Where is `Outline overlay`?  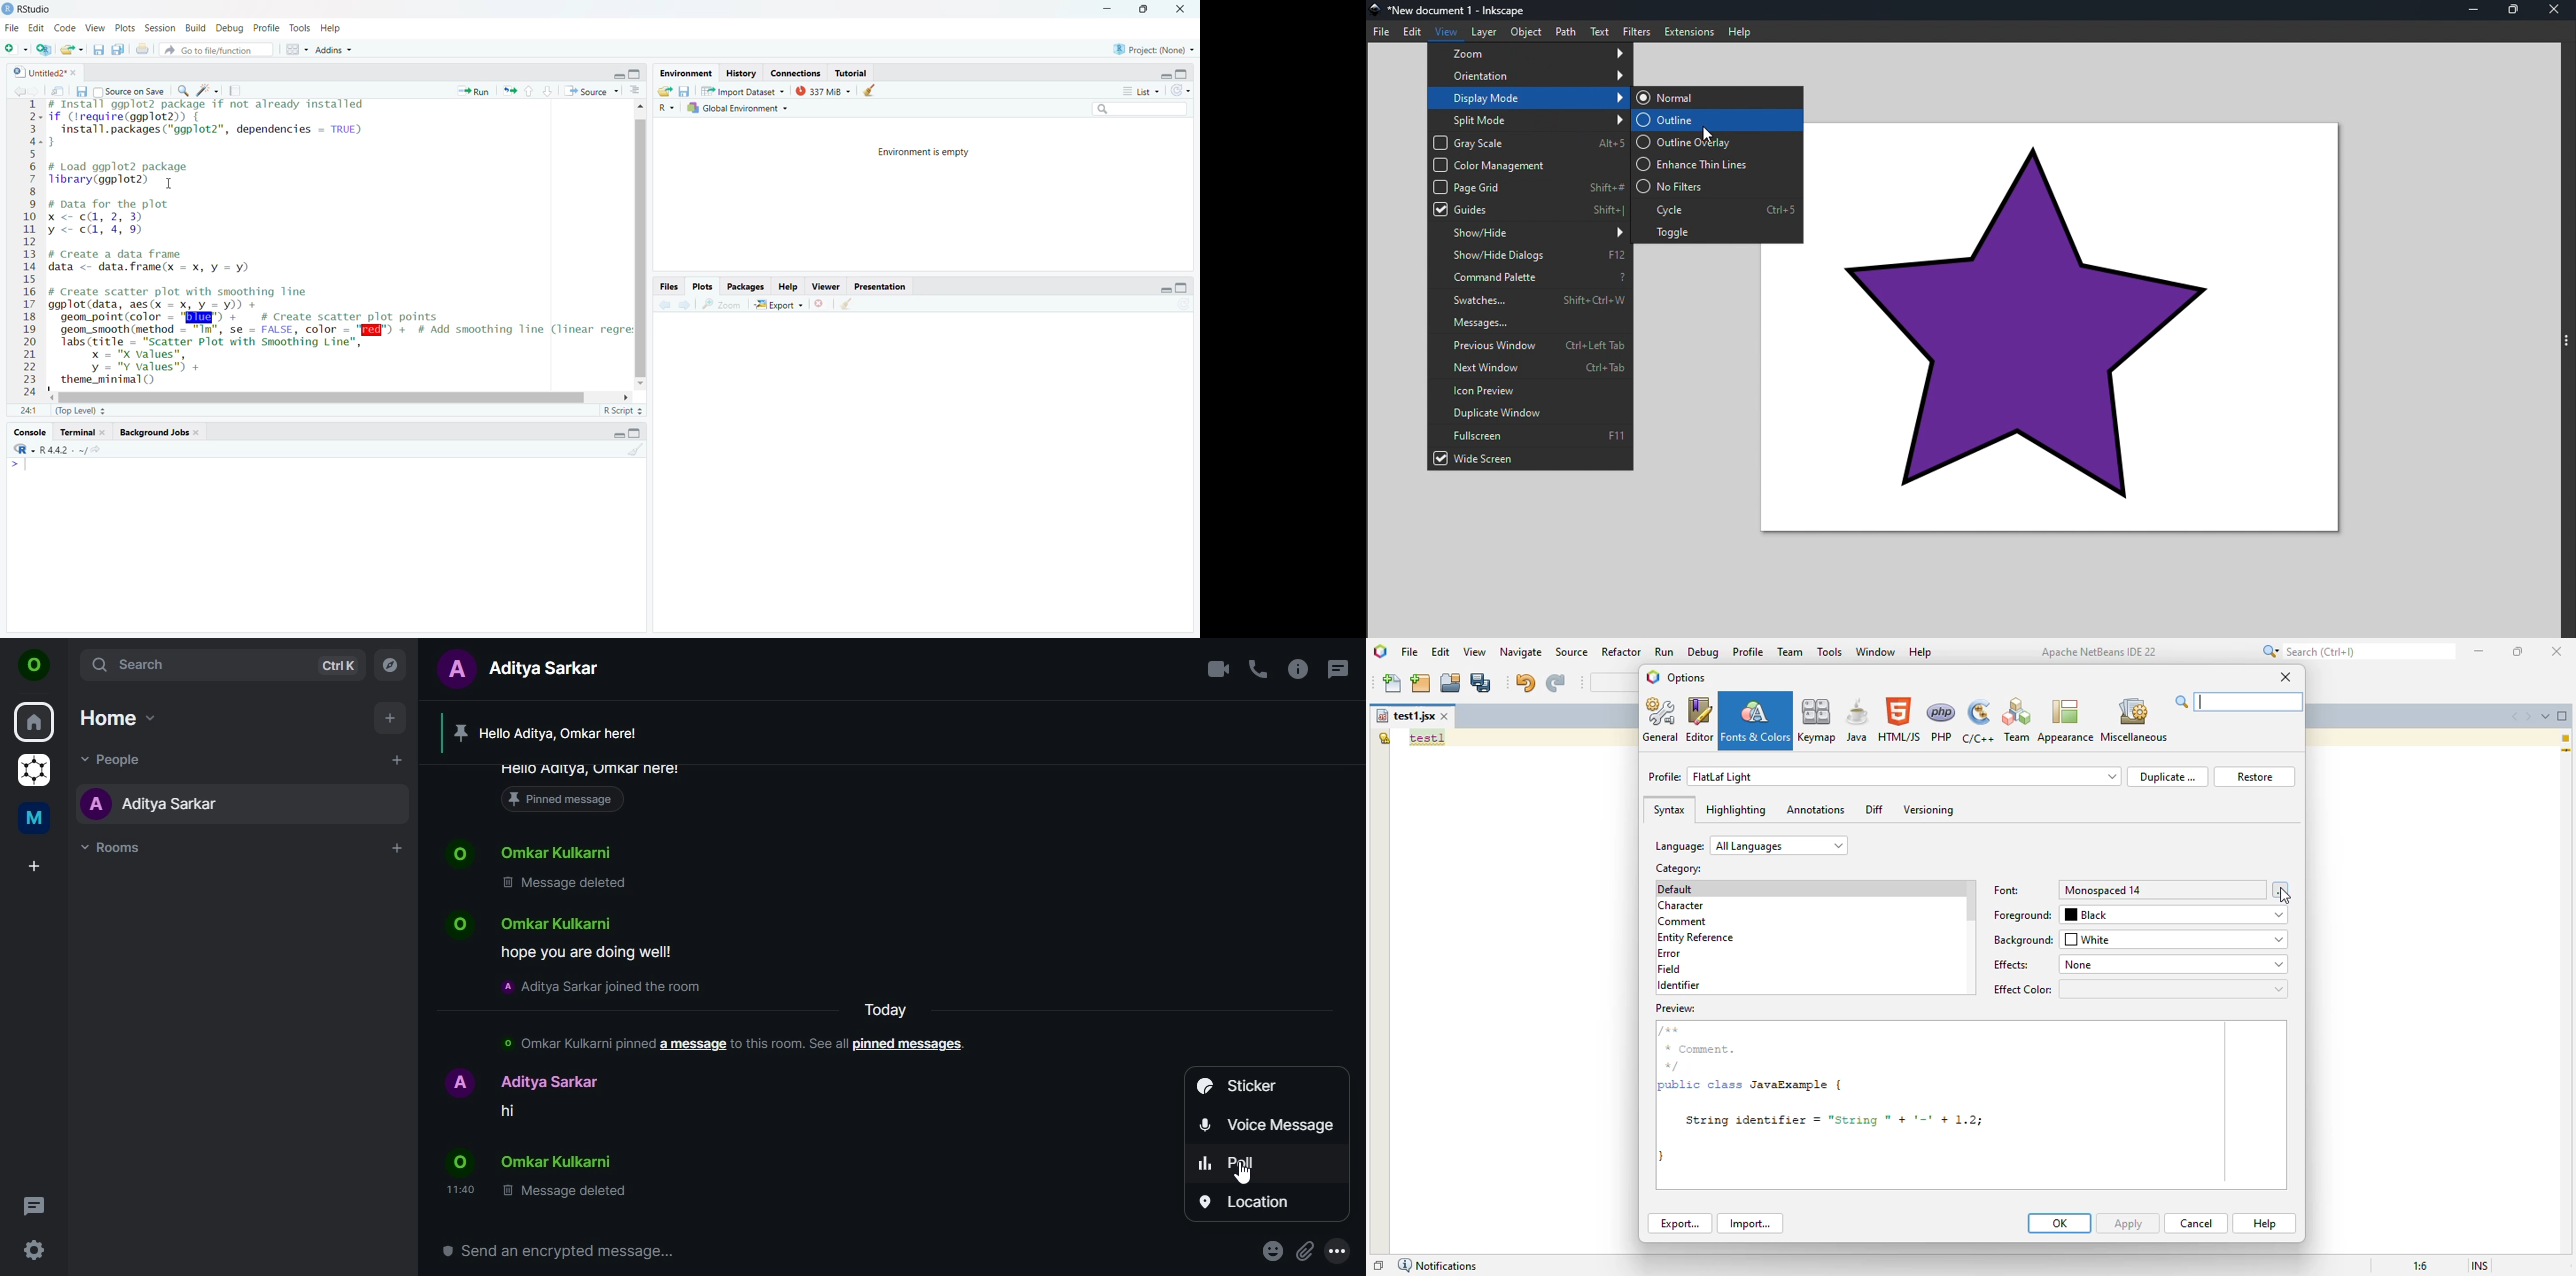
Outline overlay is located at coordinates (1713, 143).